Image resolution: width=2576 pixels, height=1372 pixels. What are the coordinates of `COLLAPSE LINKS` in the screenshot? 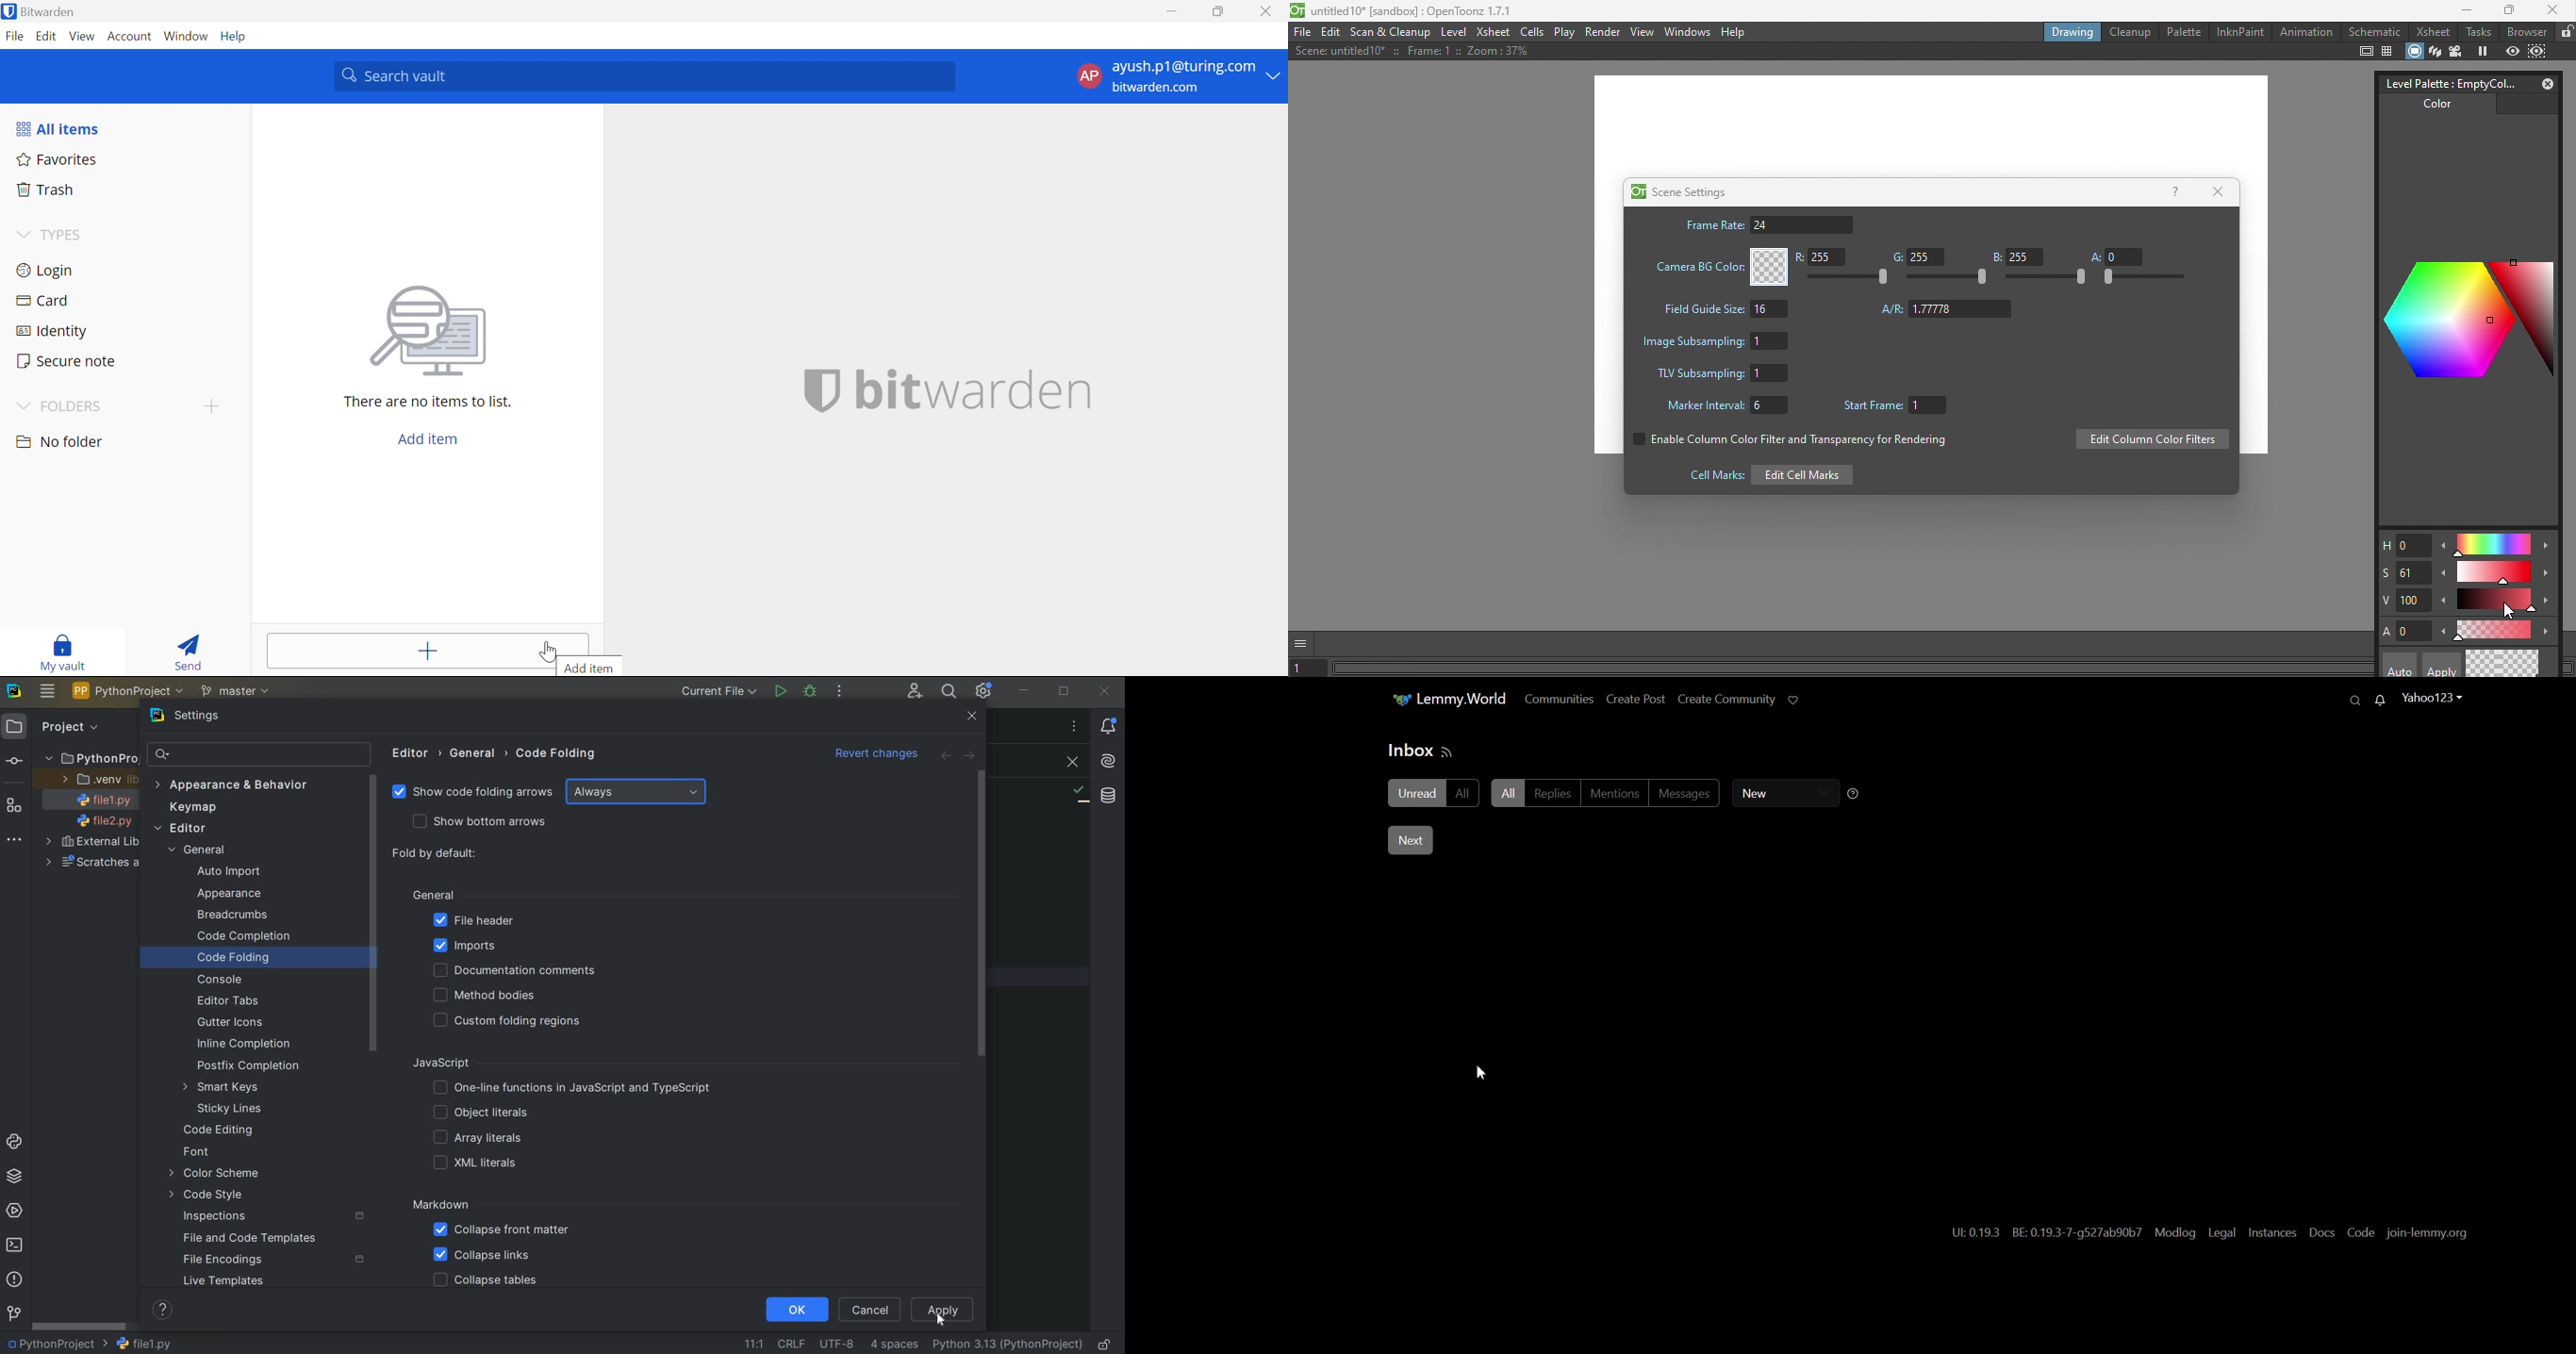 It's located at (482, 1255).